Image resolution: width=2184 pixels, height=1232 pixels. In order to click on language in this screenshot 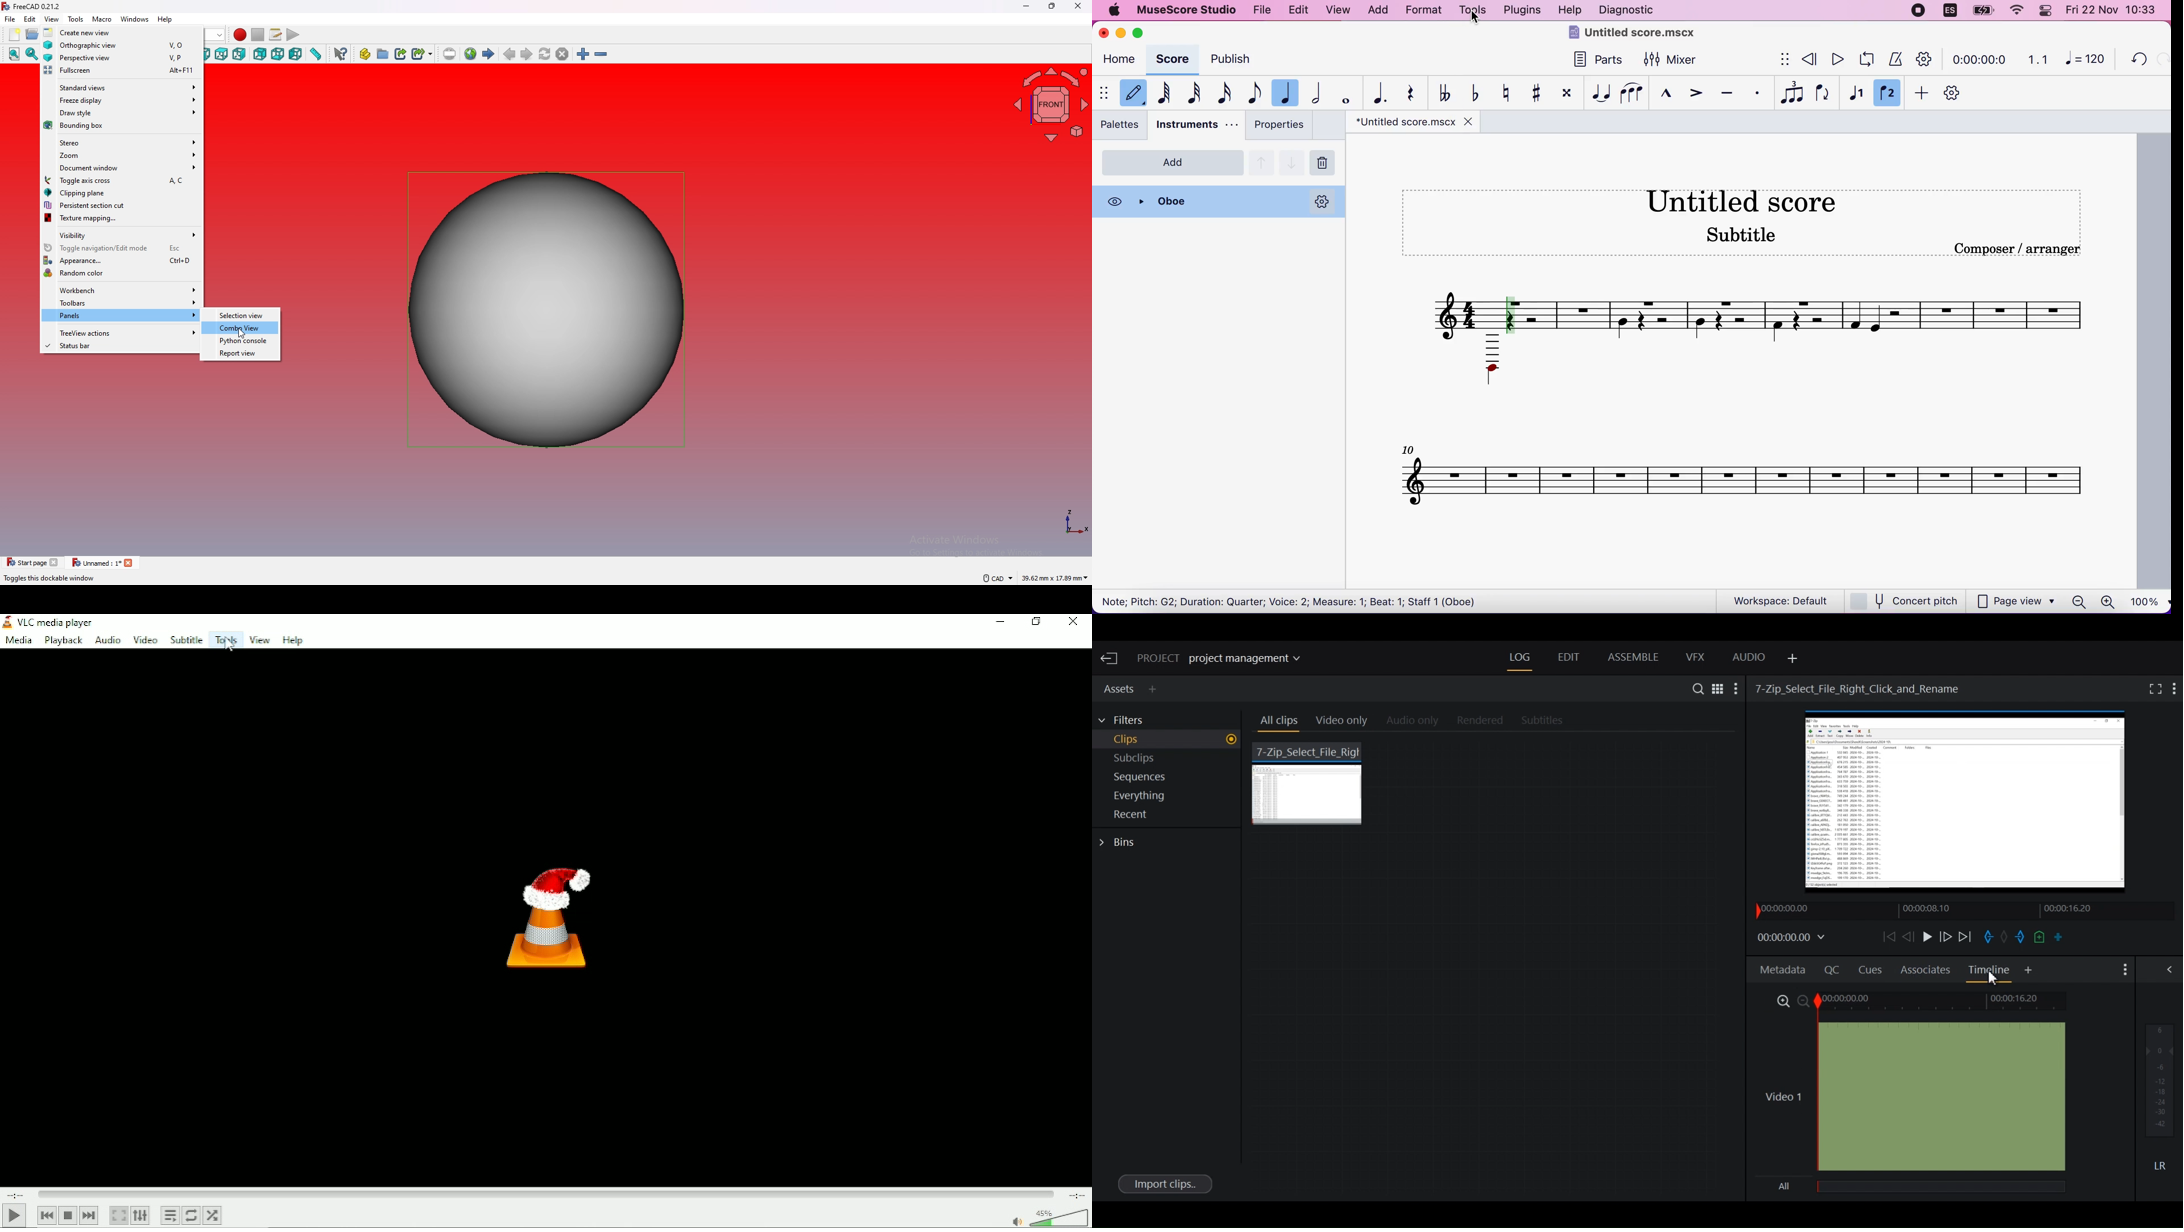, I will do `click(1948, 11)`.